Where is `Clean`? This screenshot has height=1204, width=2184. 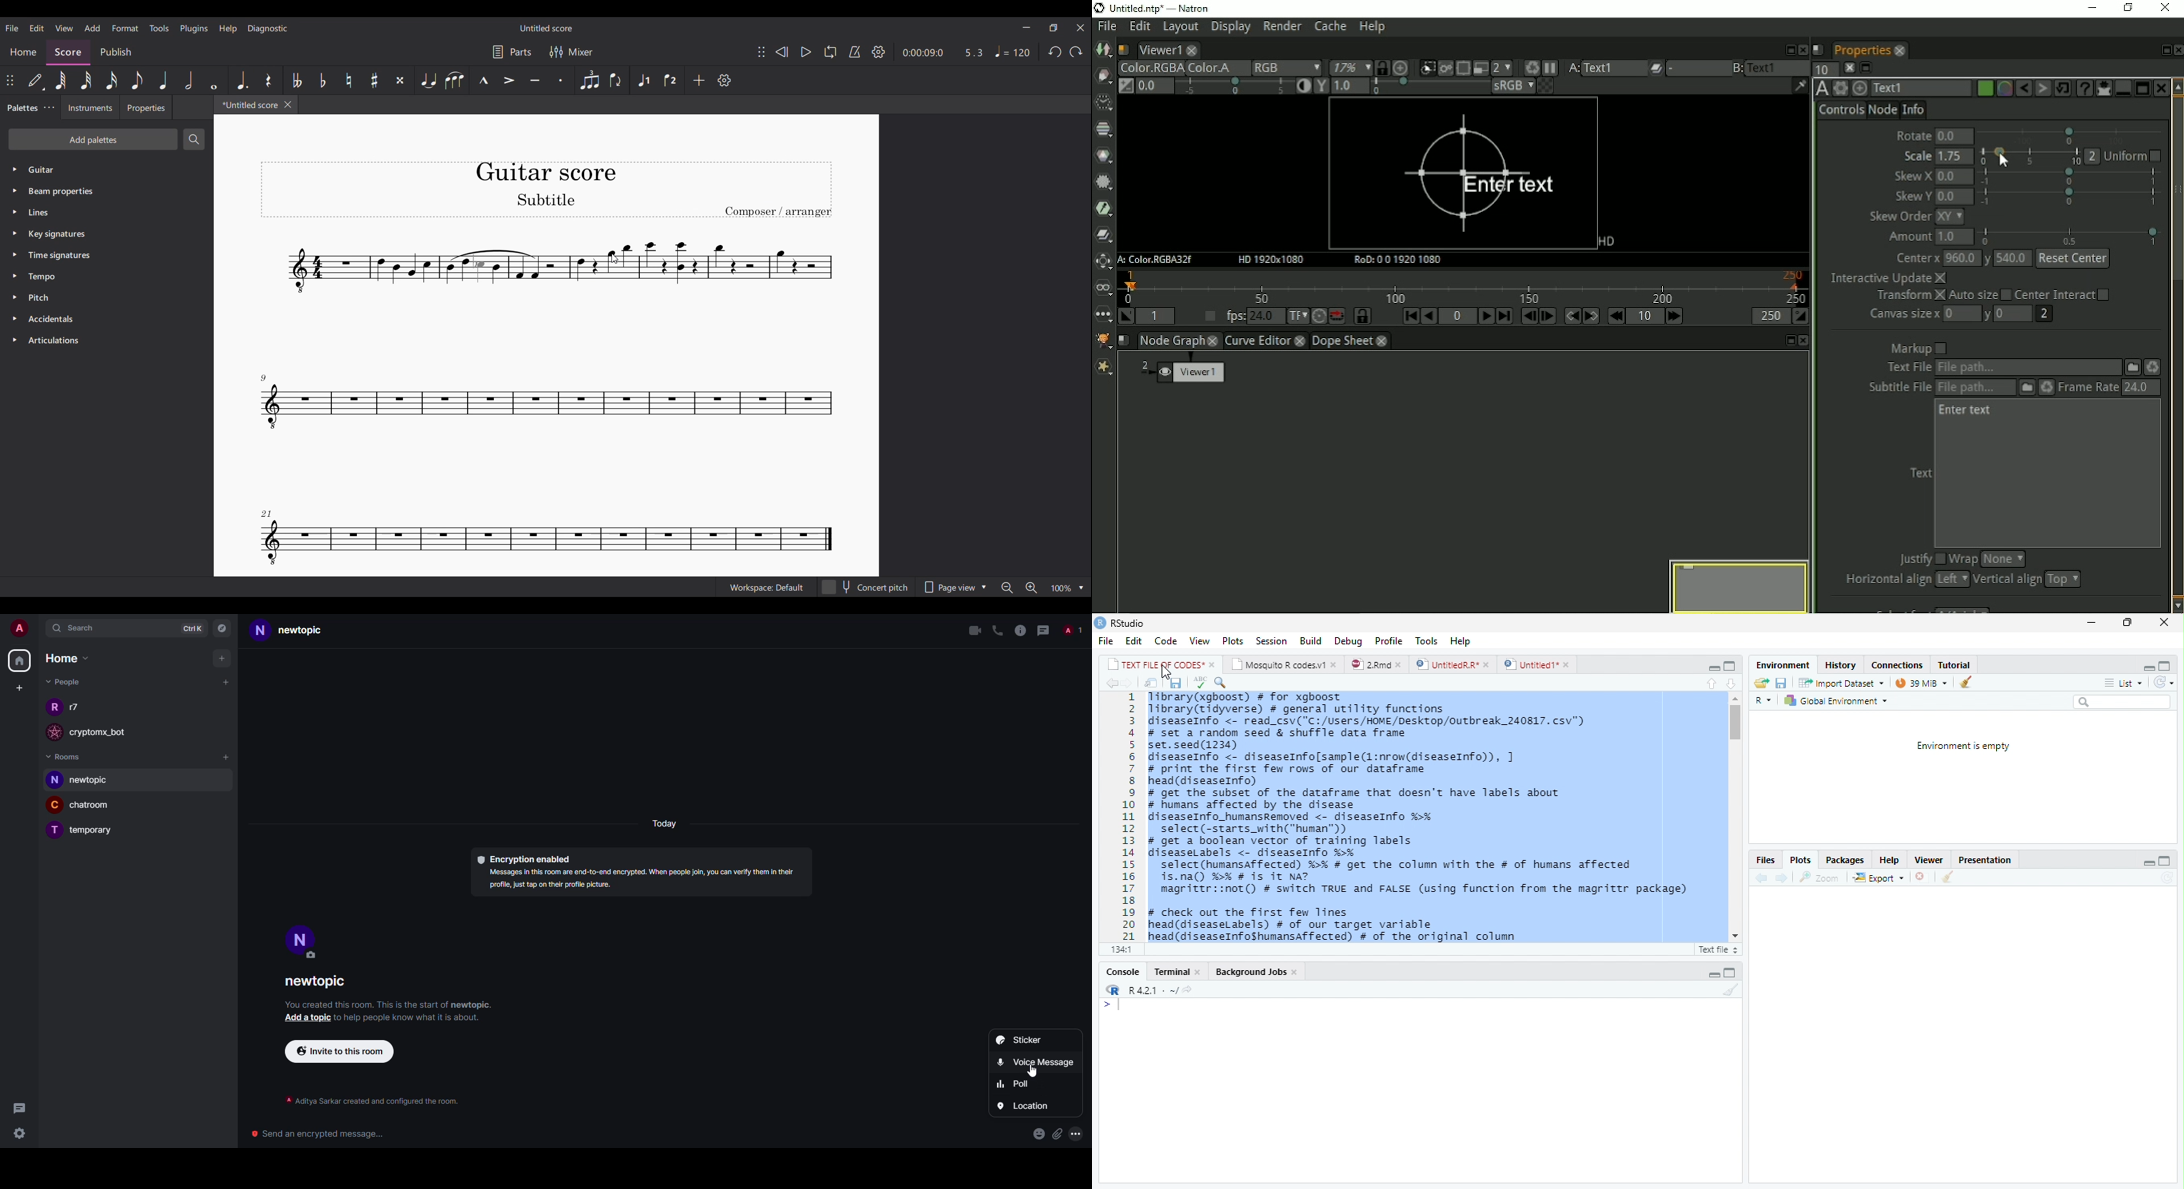
Clean is located at coordinates (1965, 683).